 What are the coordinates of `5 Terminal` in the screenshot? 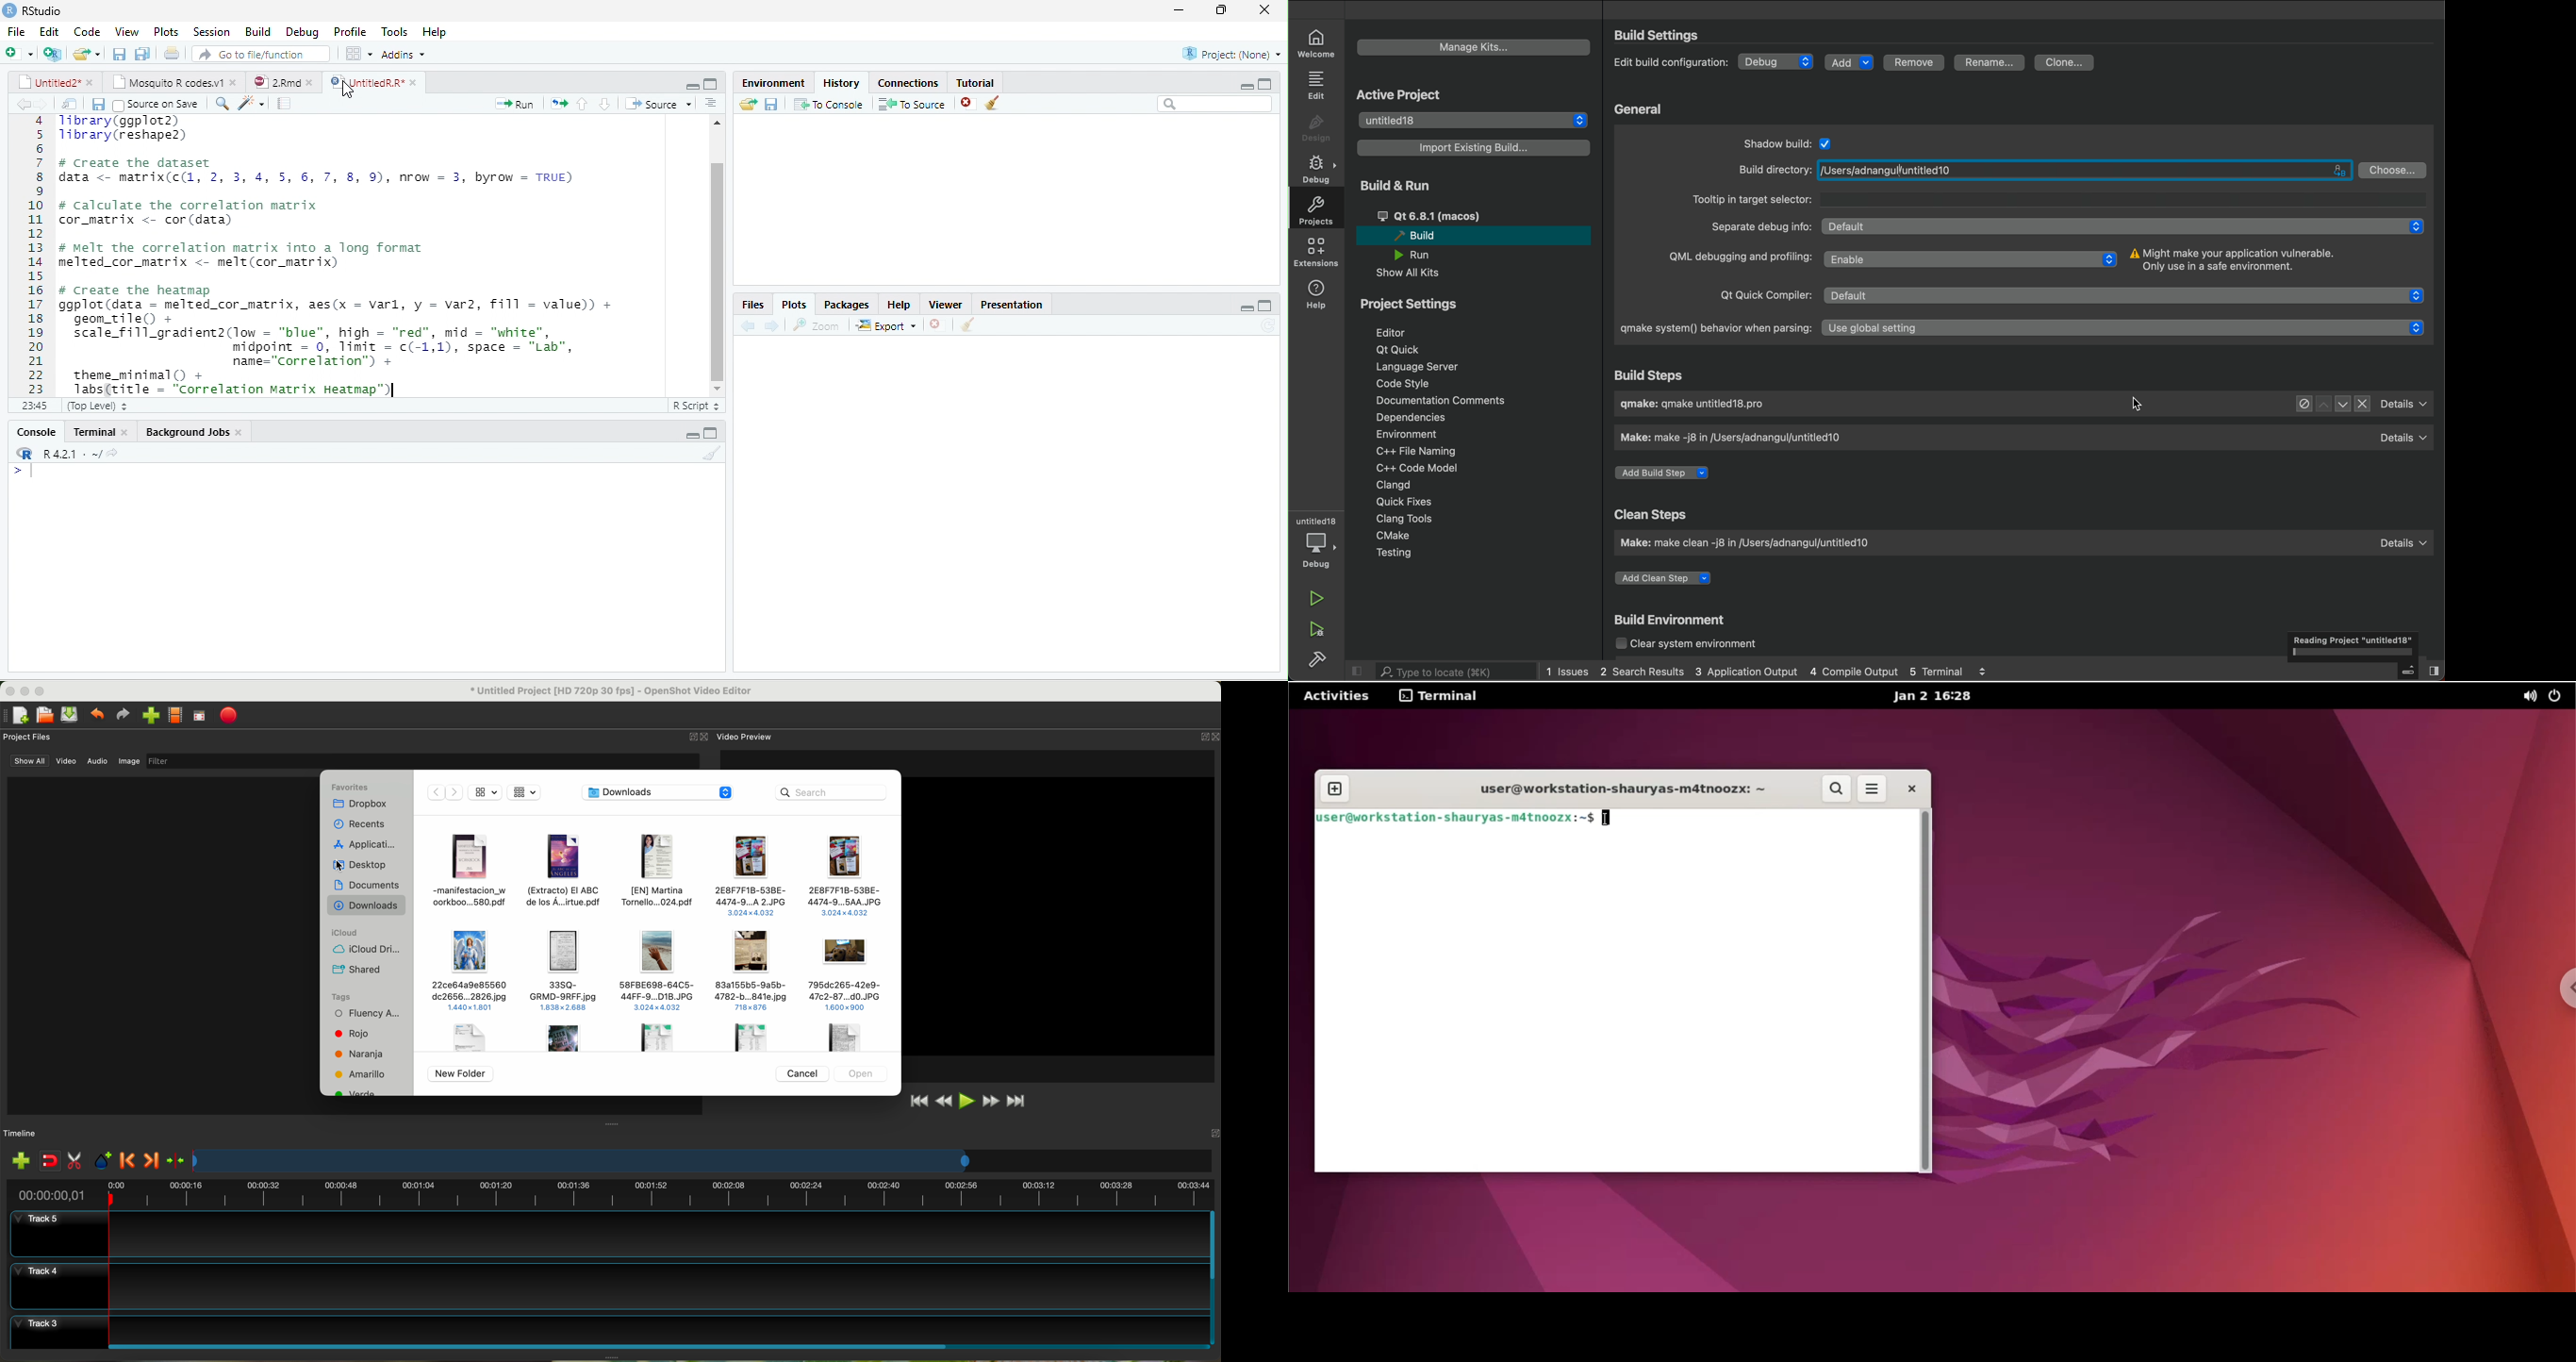 It's located at (1934, 670).